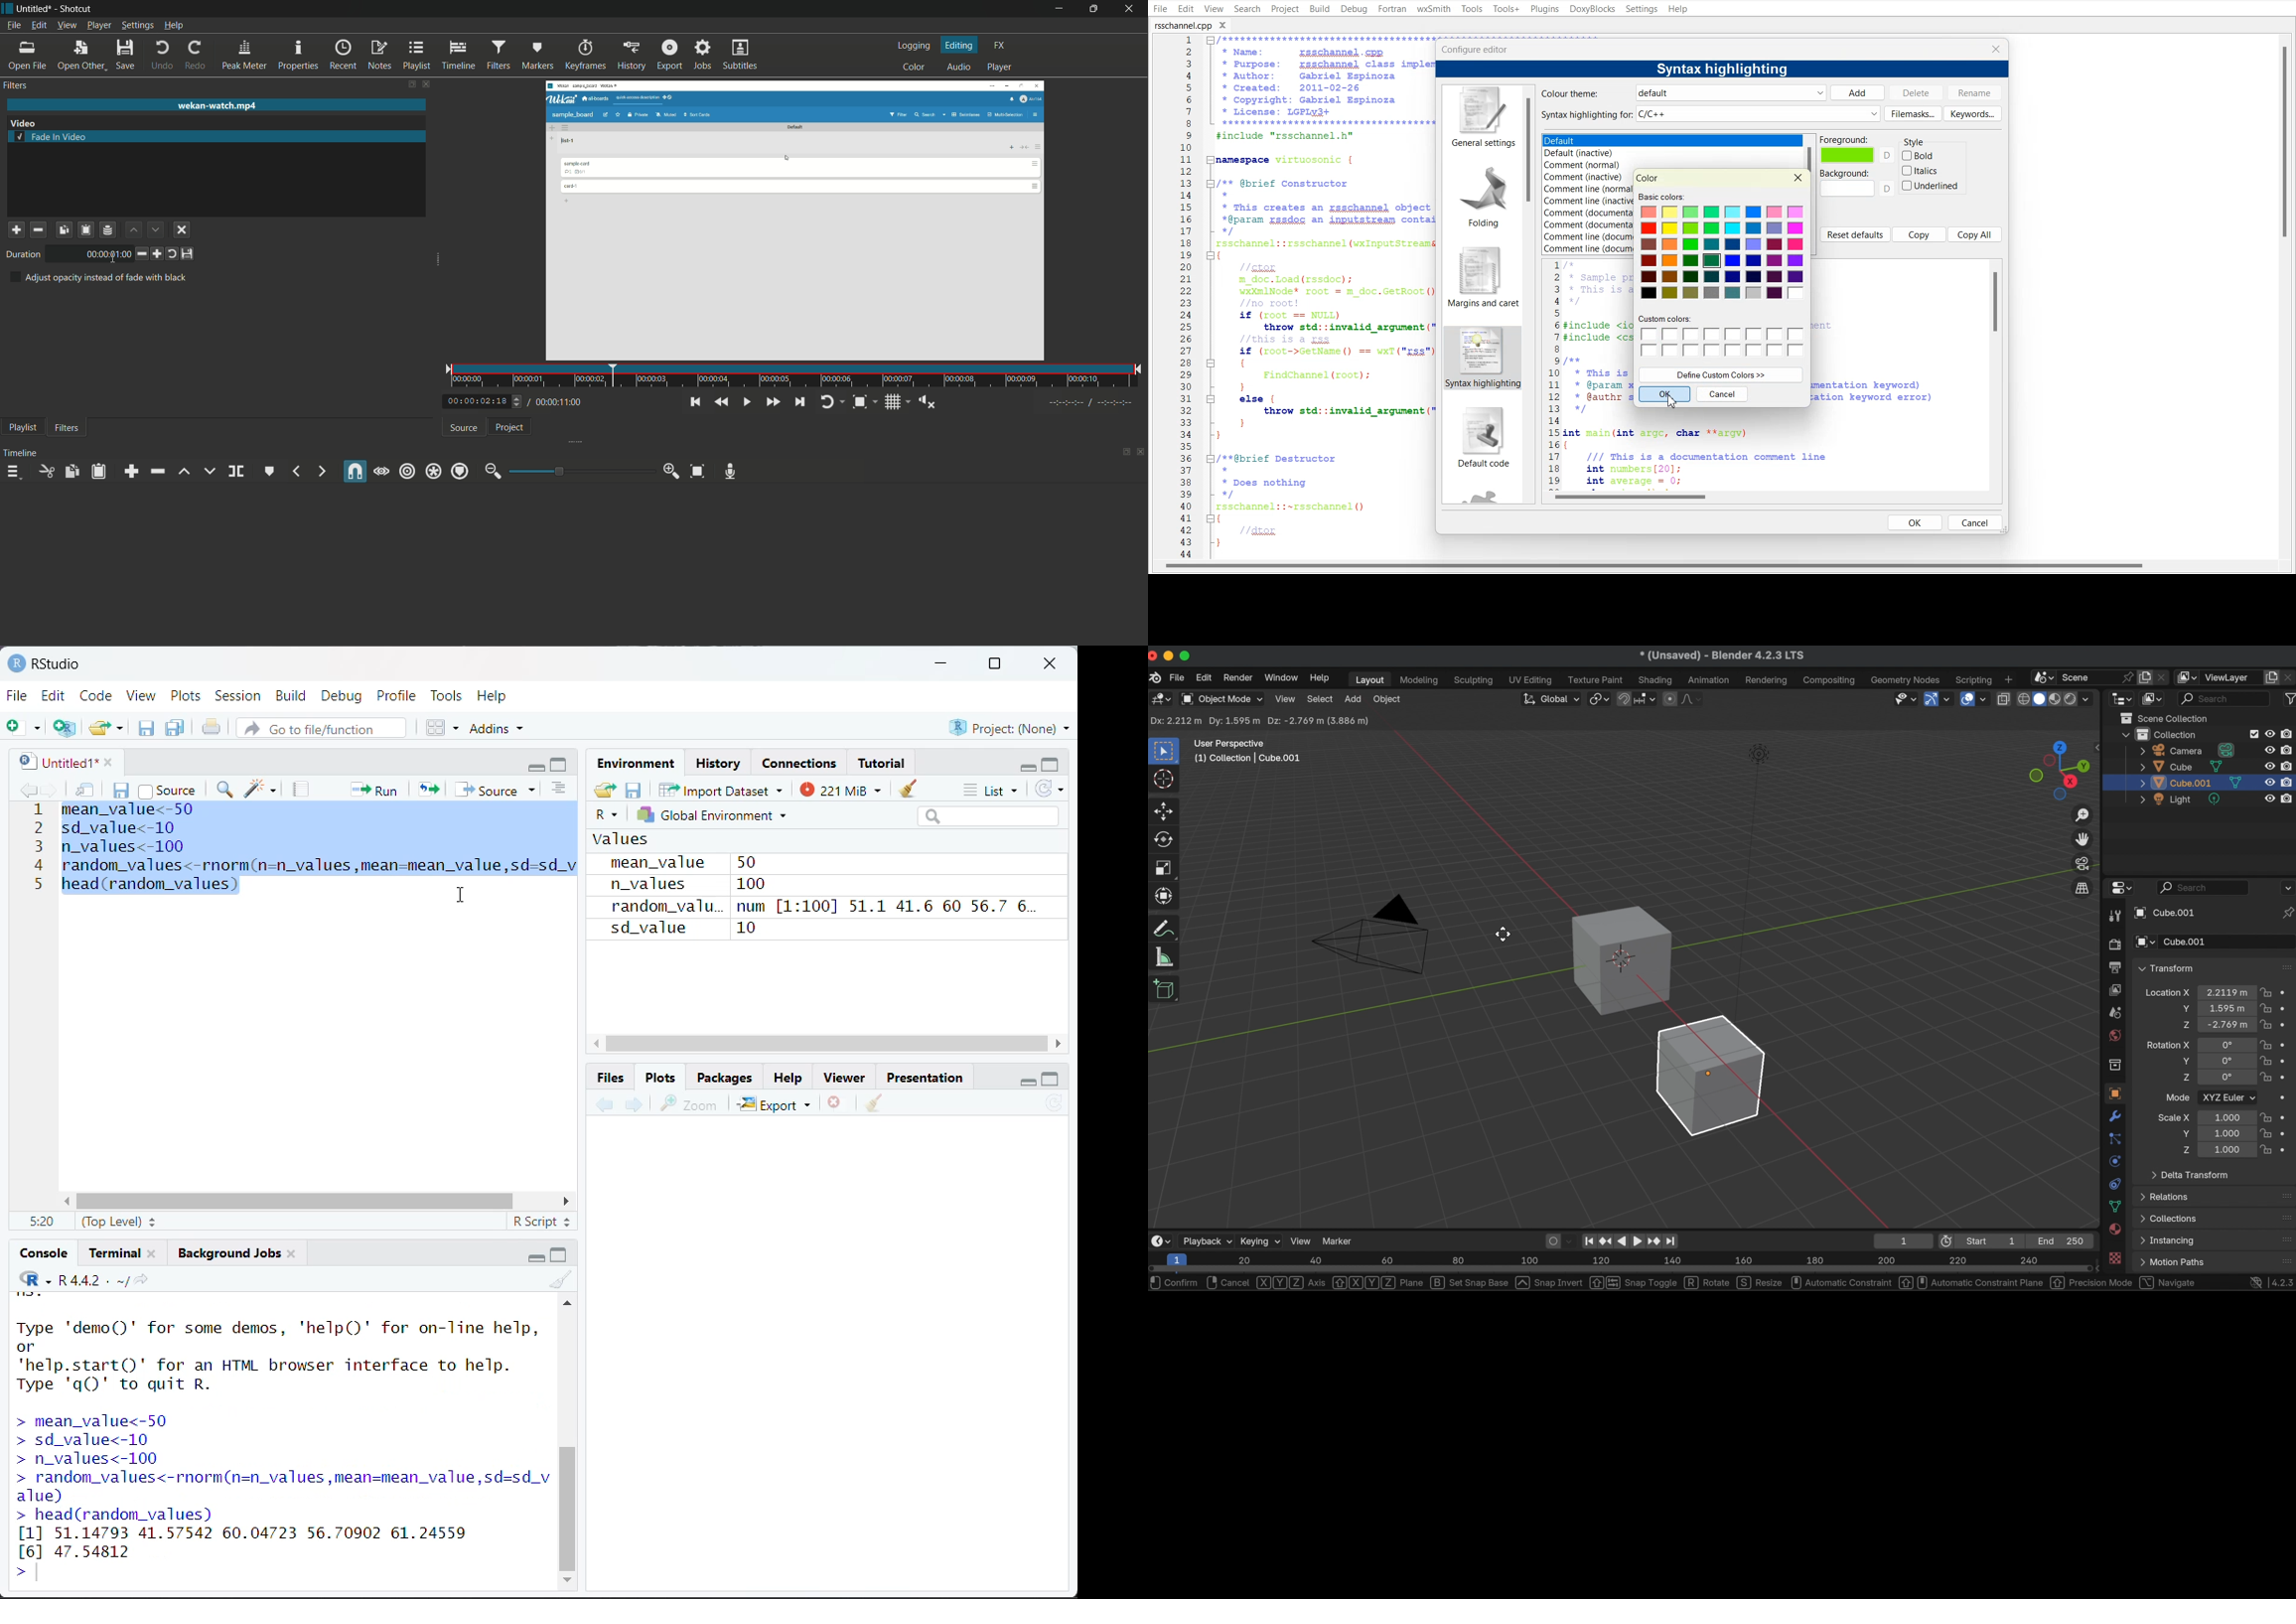 This screenshot has height=1624, width=2296. What do you see at coordinates (494, 695) in the screenshot?
I see `Help` at bounding box center [494, 695].